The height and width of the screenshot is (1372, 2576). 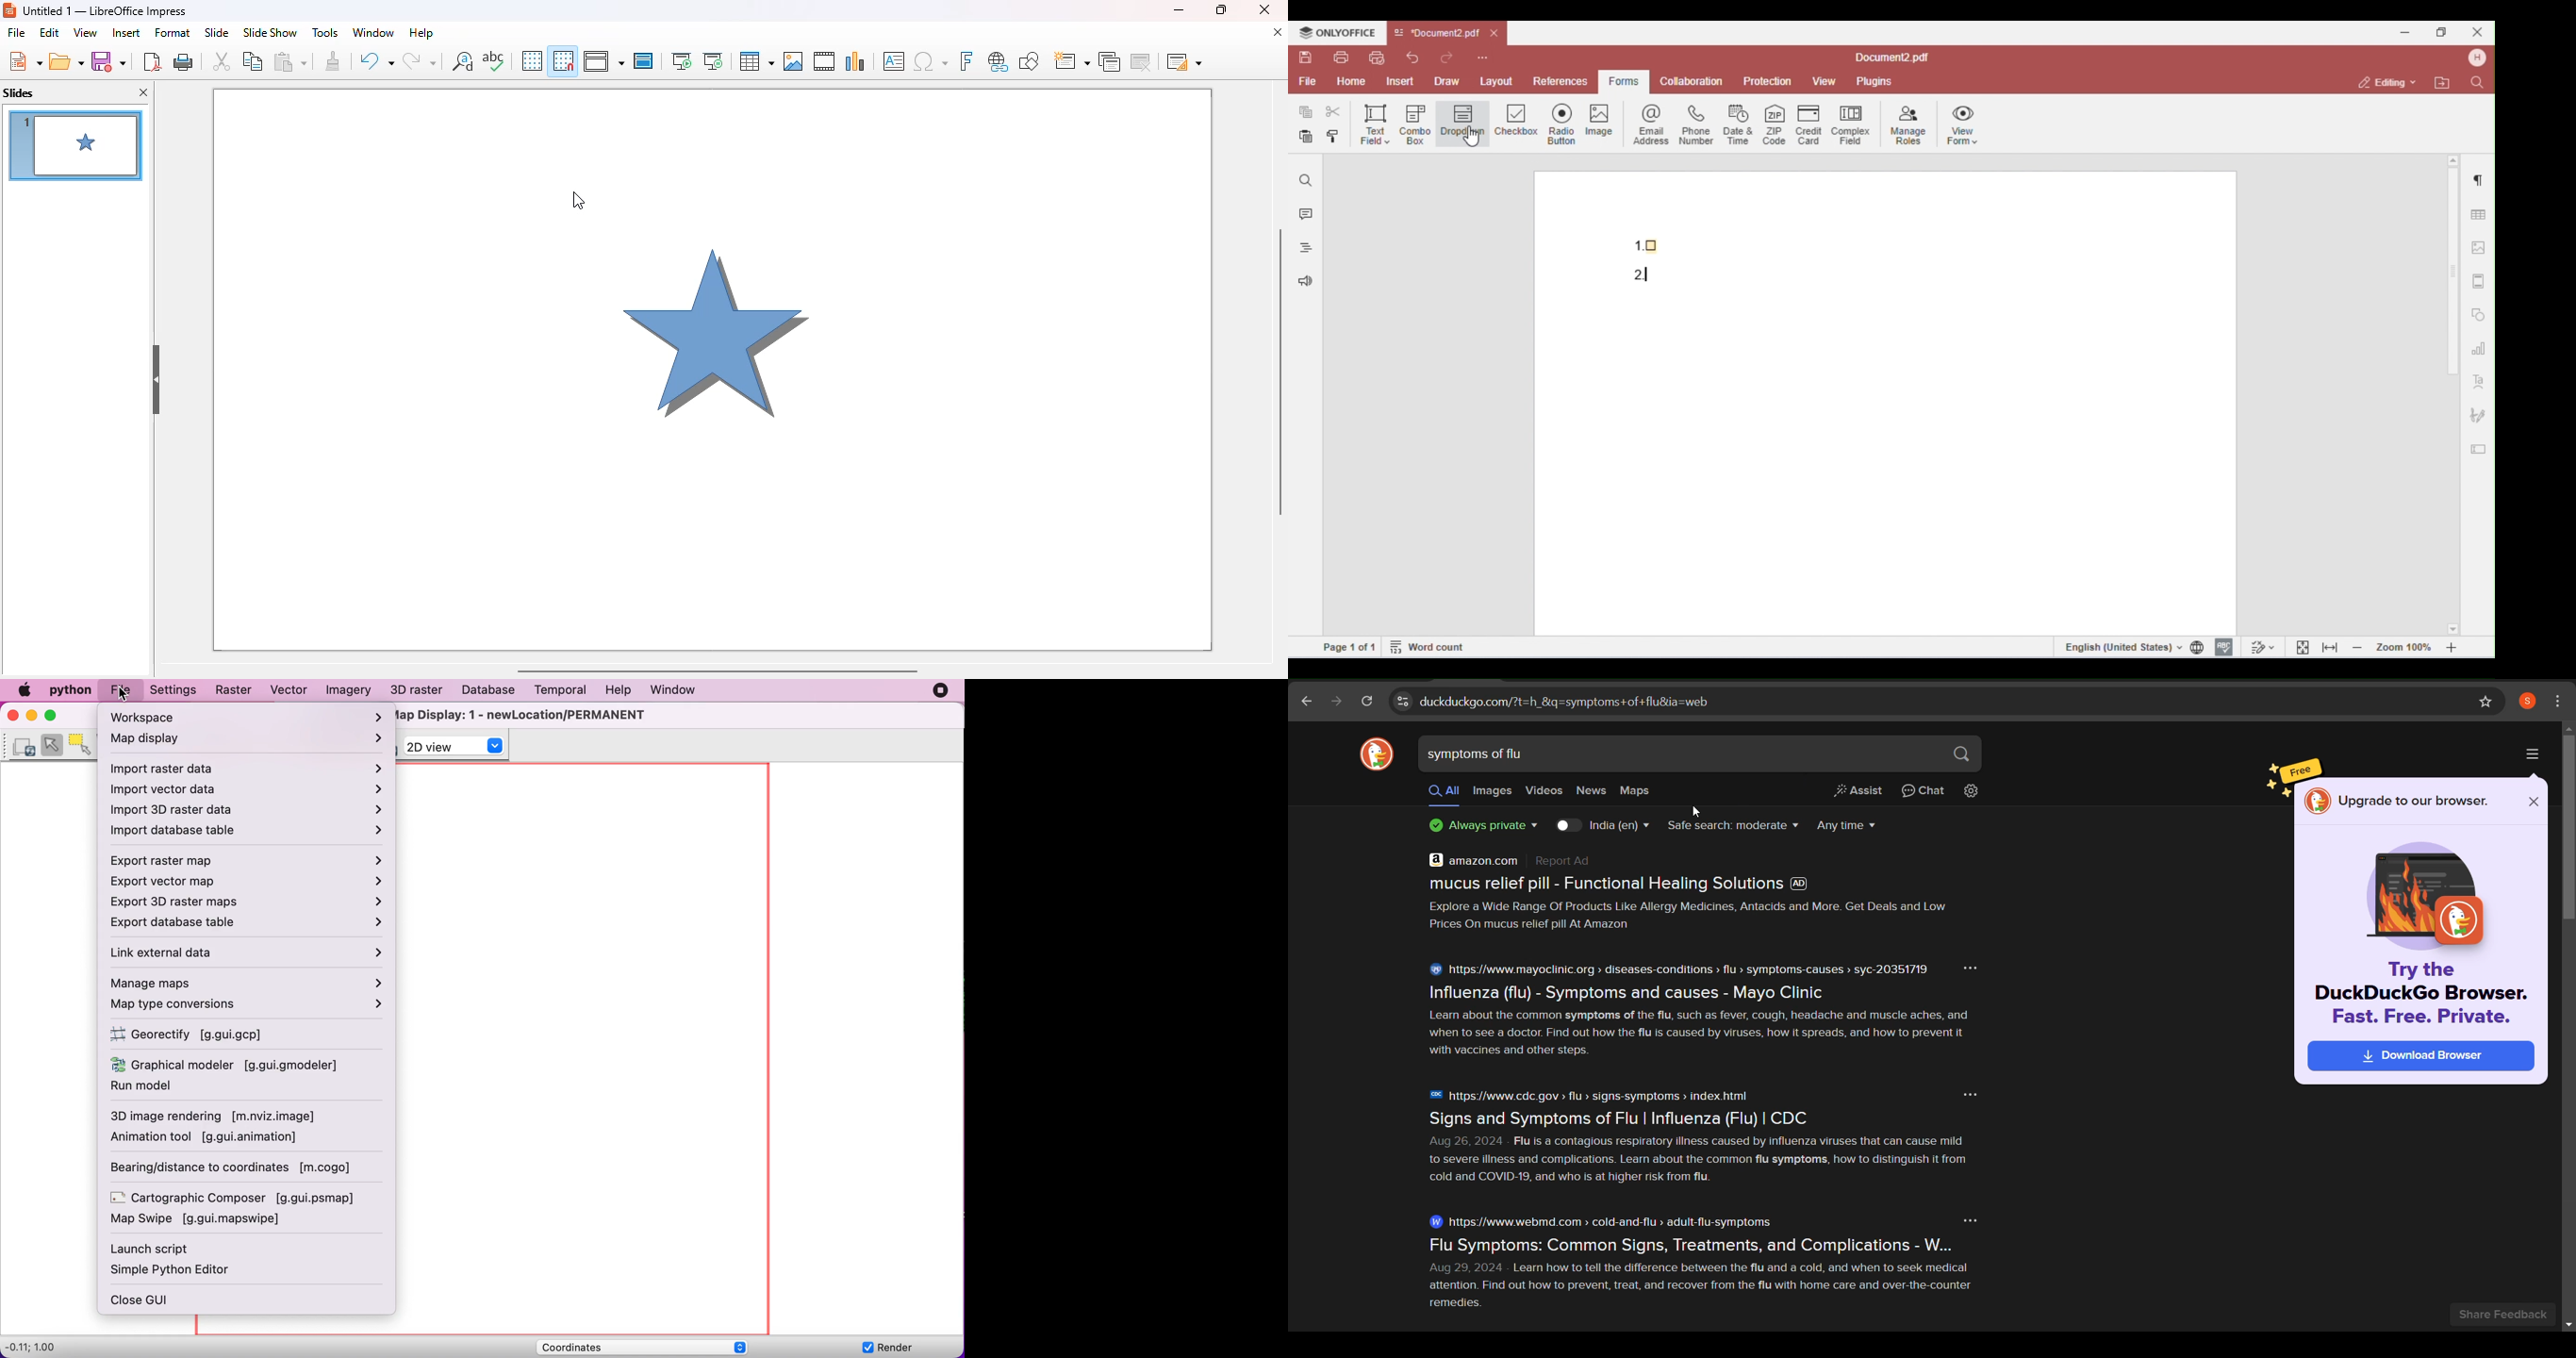 What do you see at coordinates (218, 33) in the screenshot?
I see `slide` at bounding box center [218, 33].